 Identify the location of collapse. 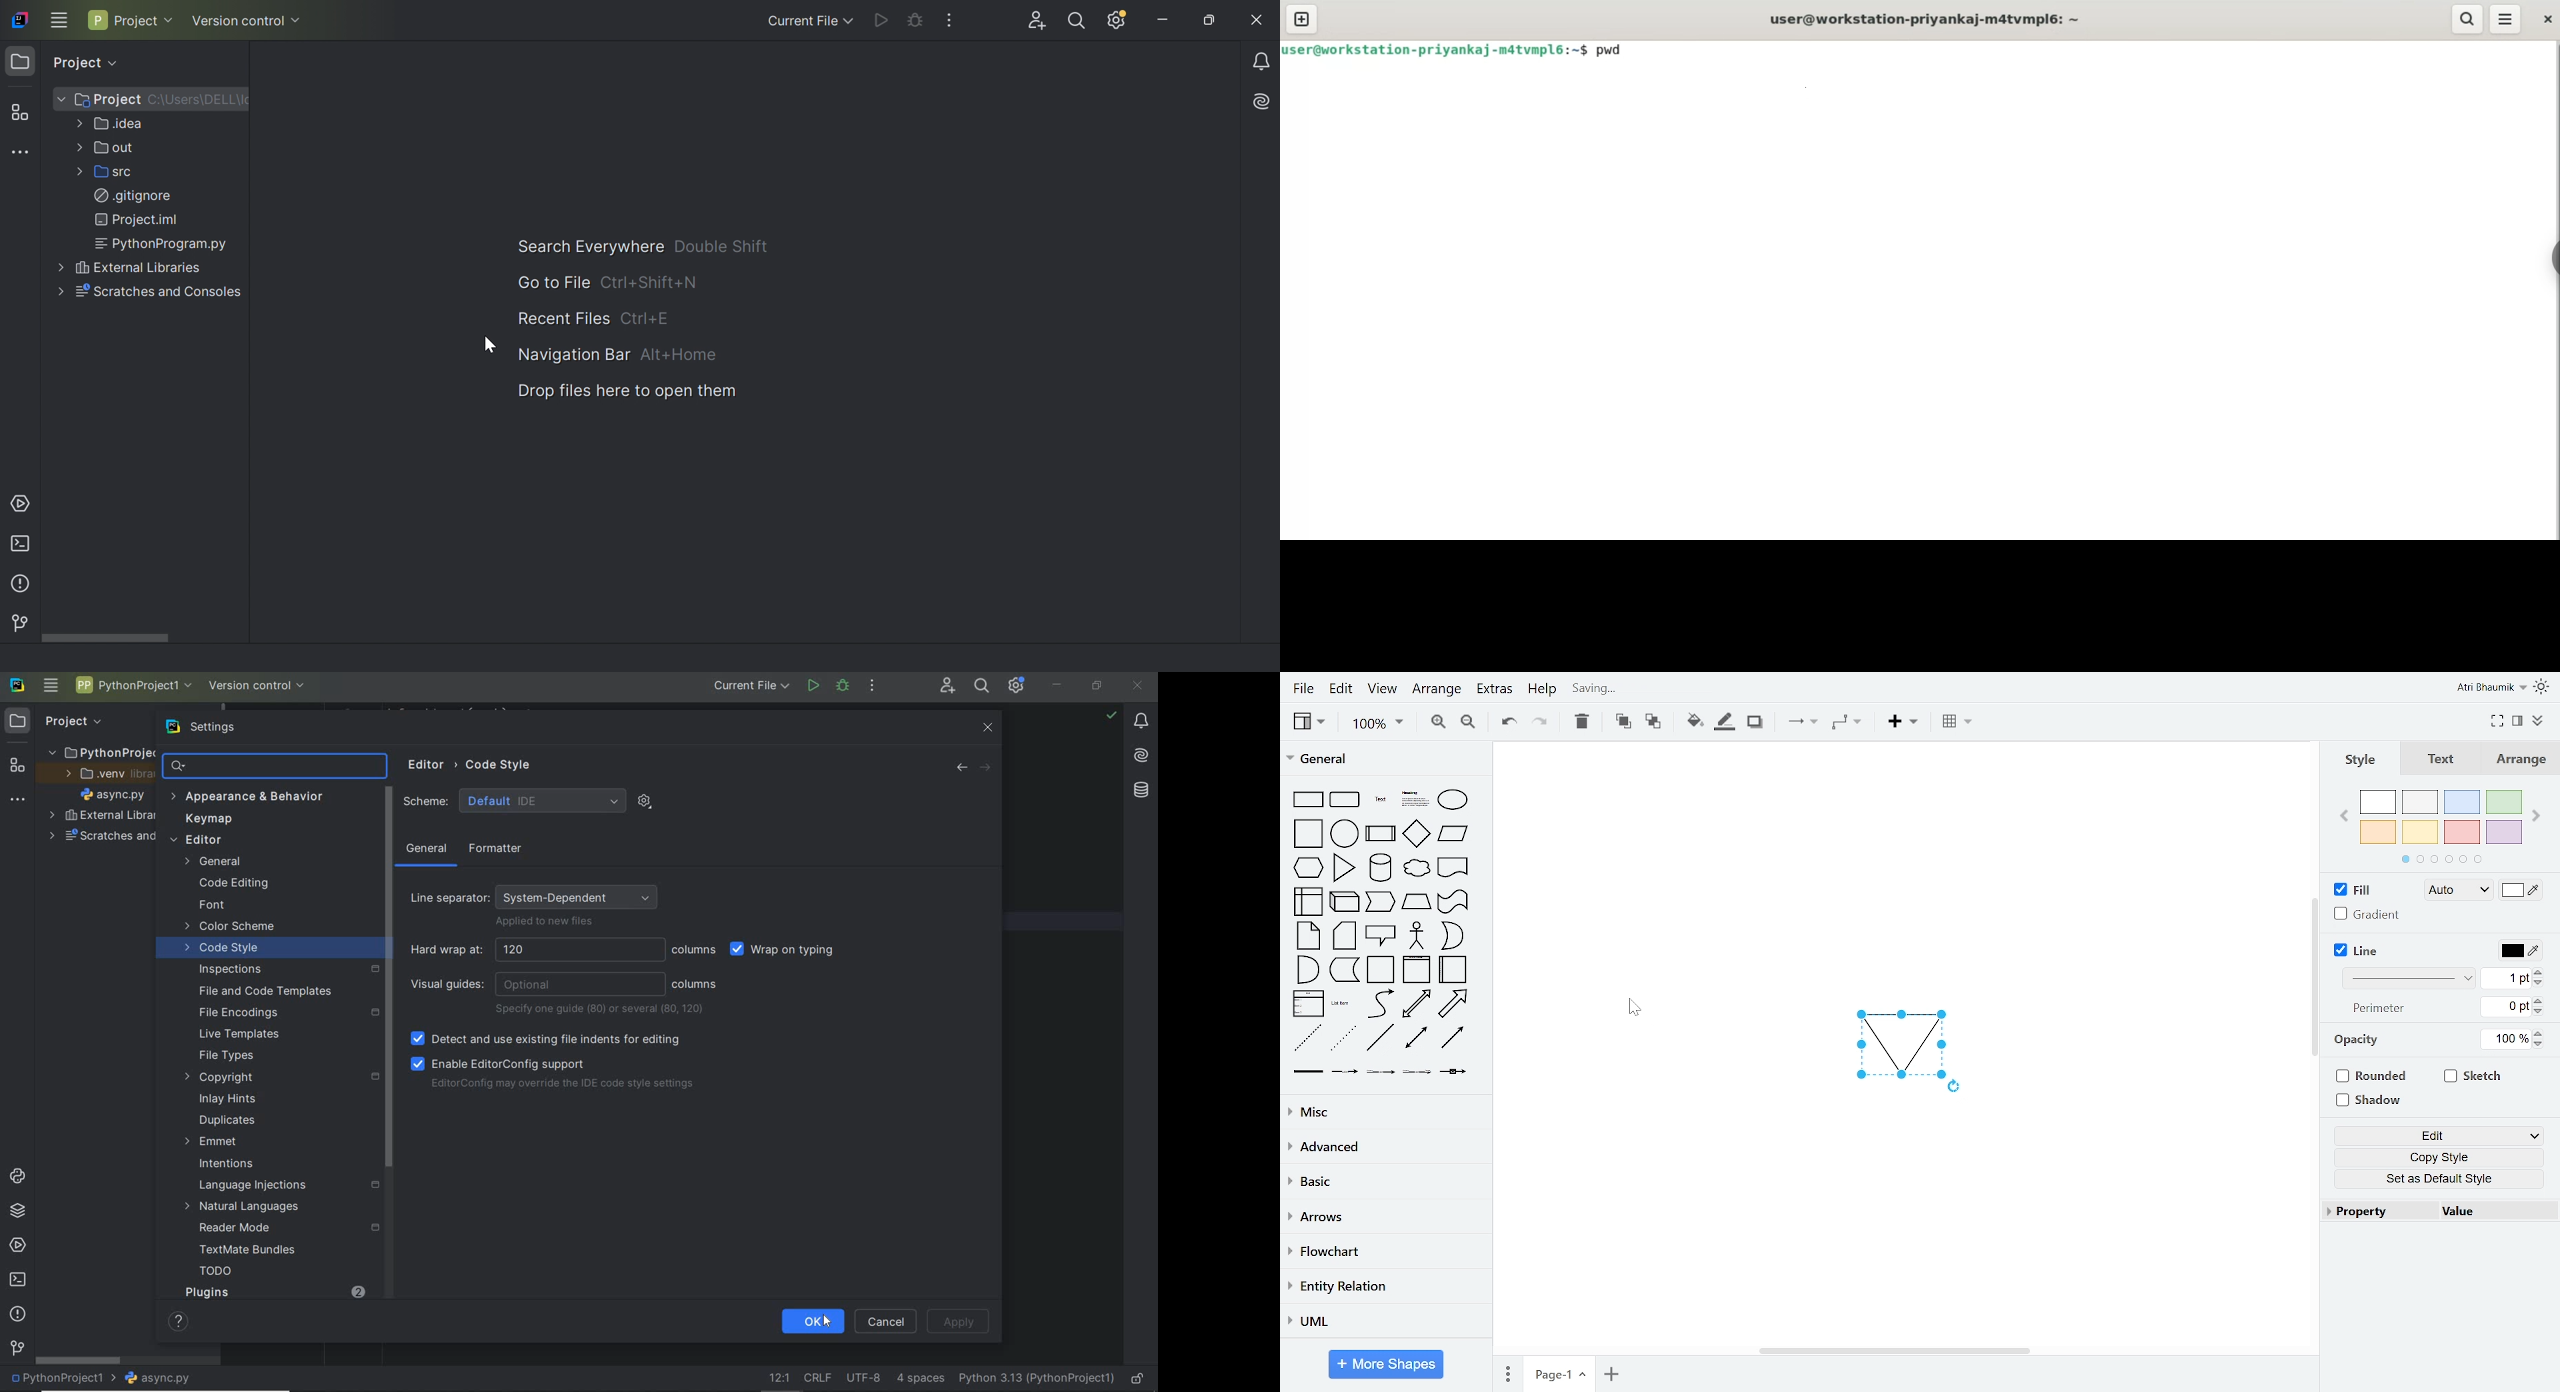
(2538, 722).